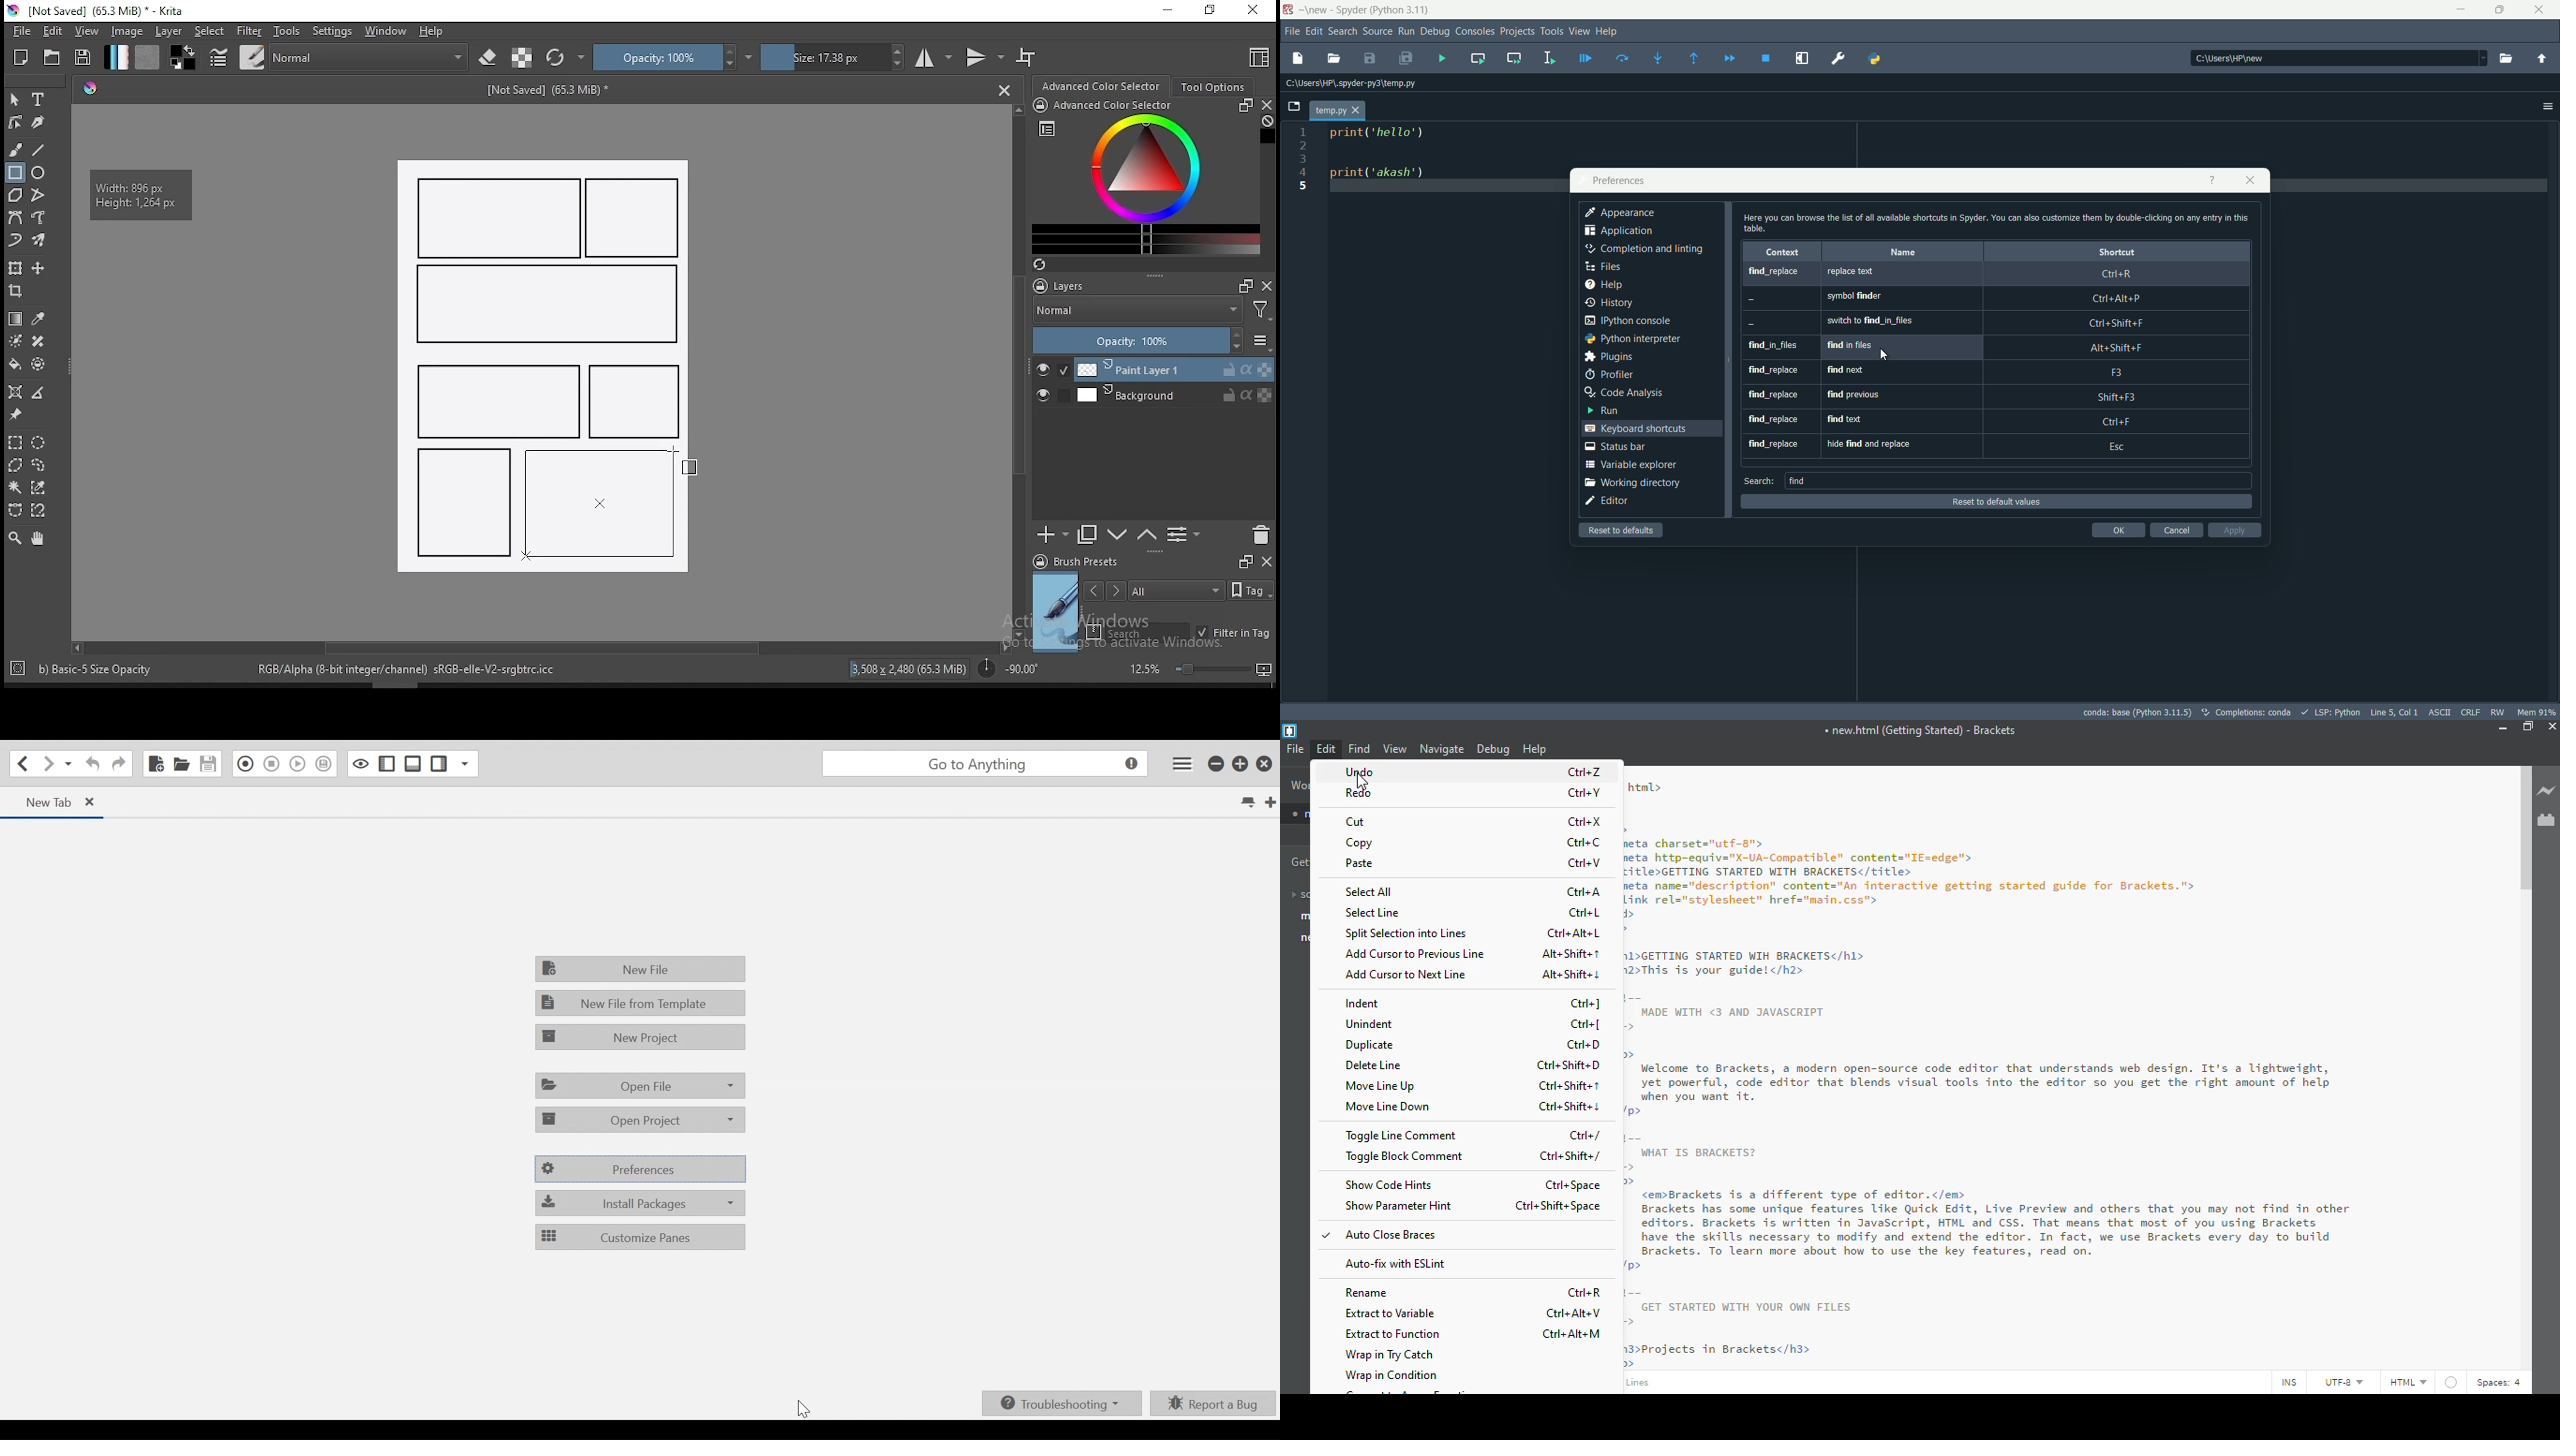 The width and height of the screenshot is (2576, 1456). Describe the element at coordinates (1513, 32) in the screenshot. I see `projects menu` at that location.